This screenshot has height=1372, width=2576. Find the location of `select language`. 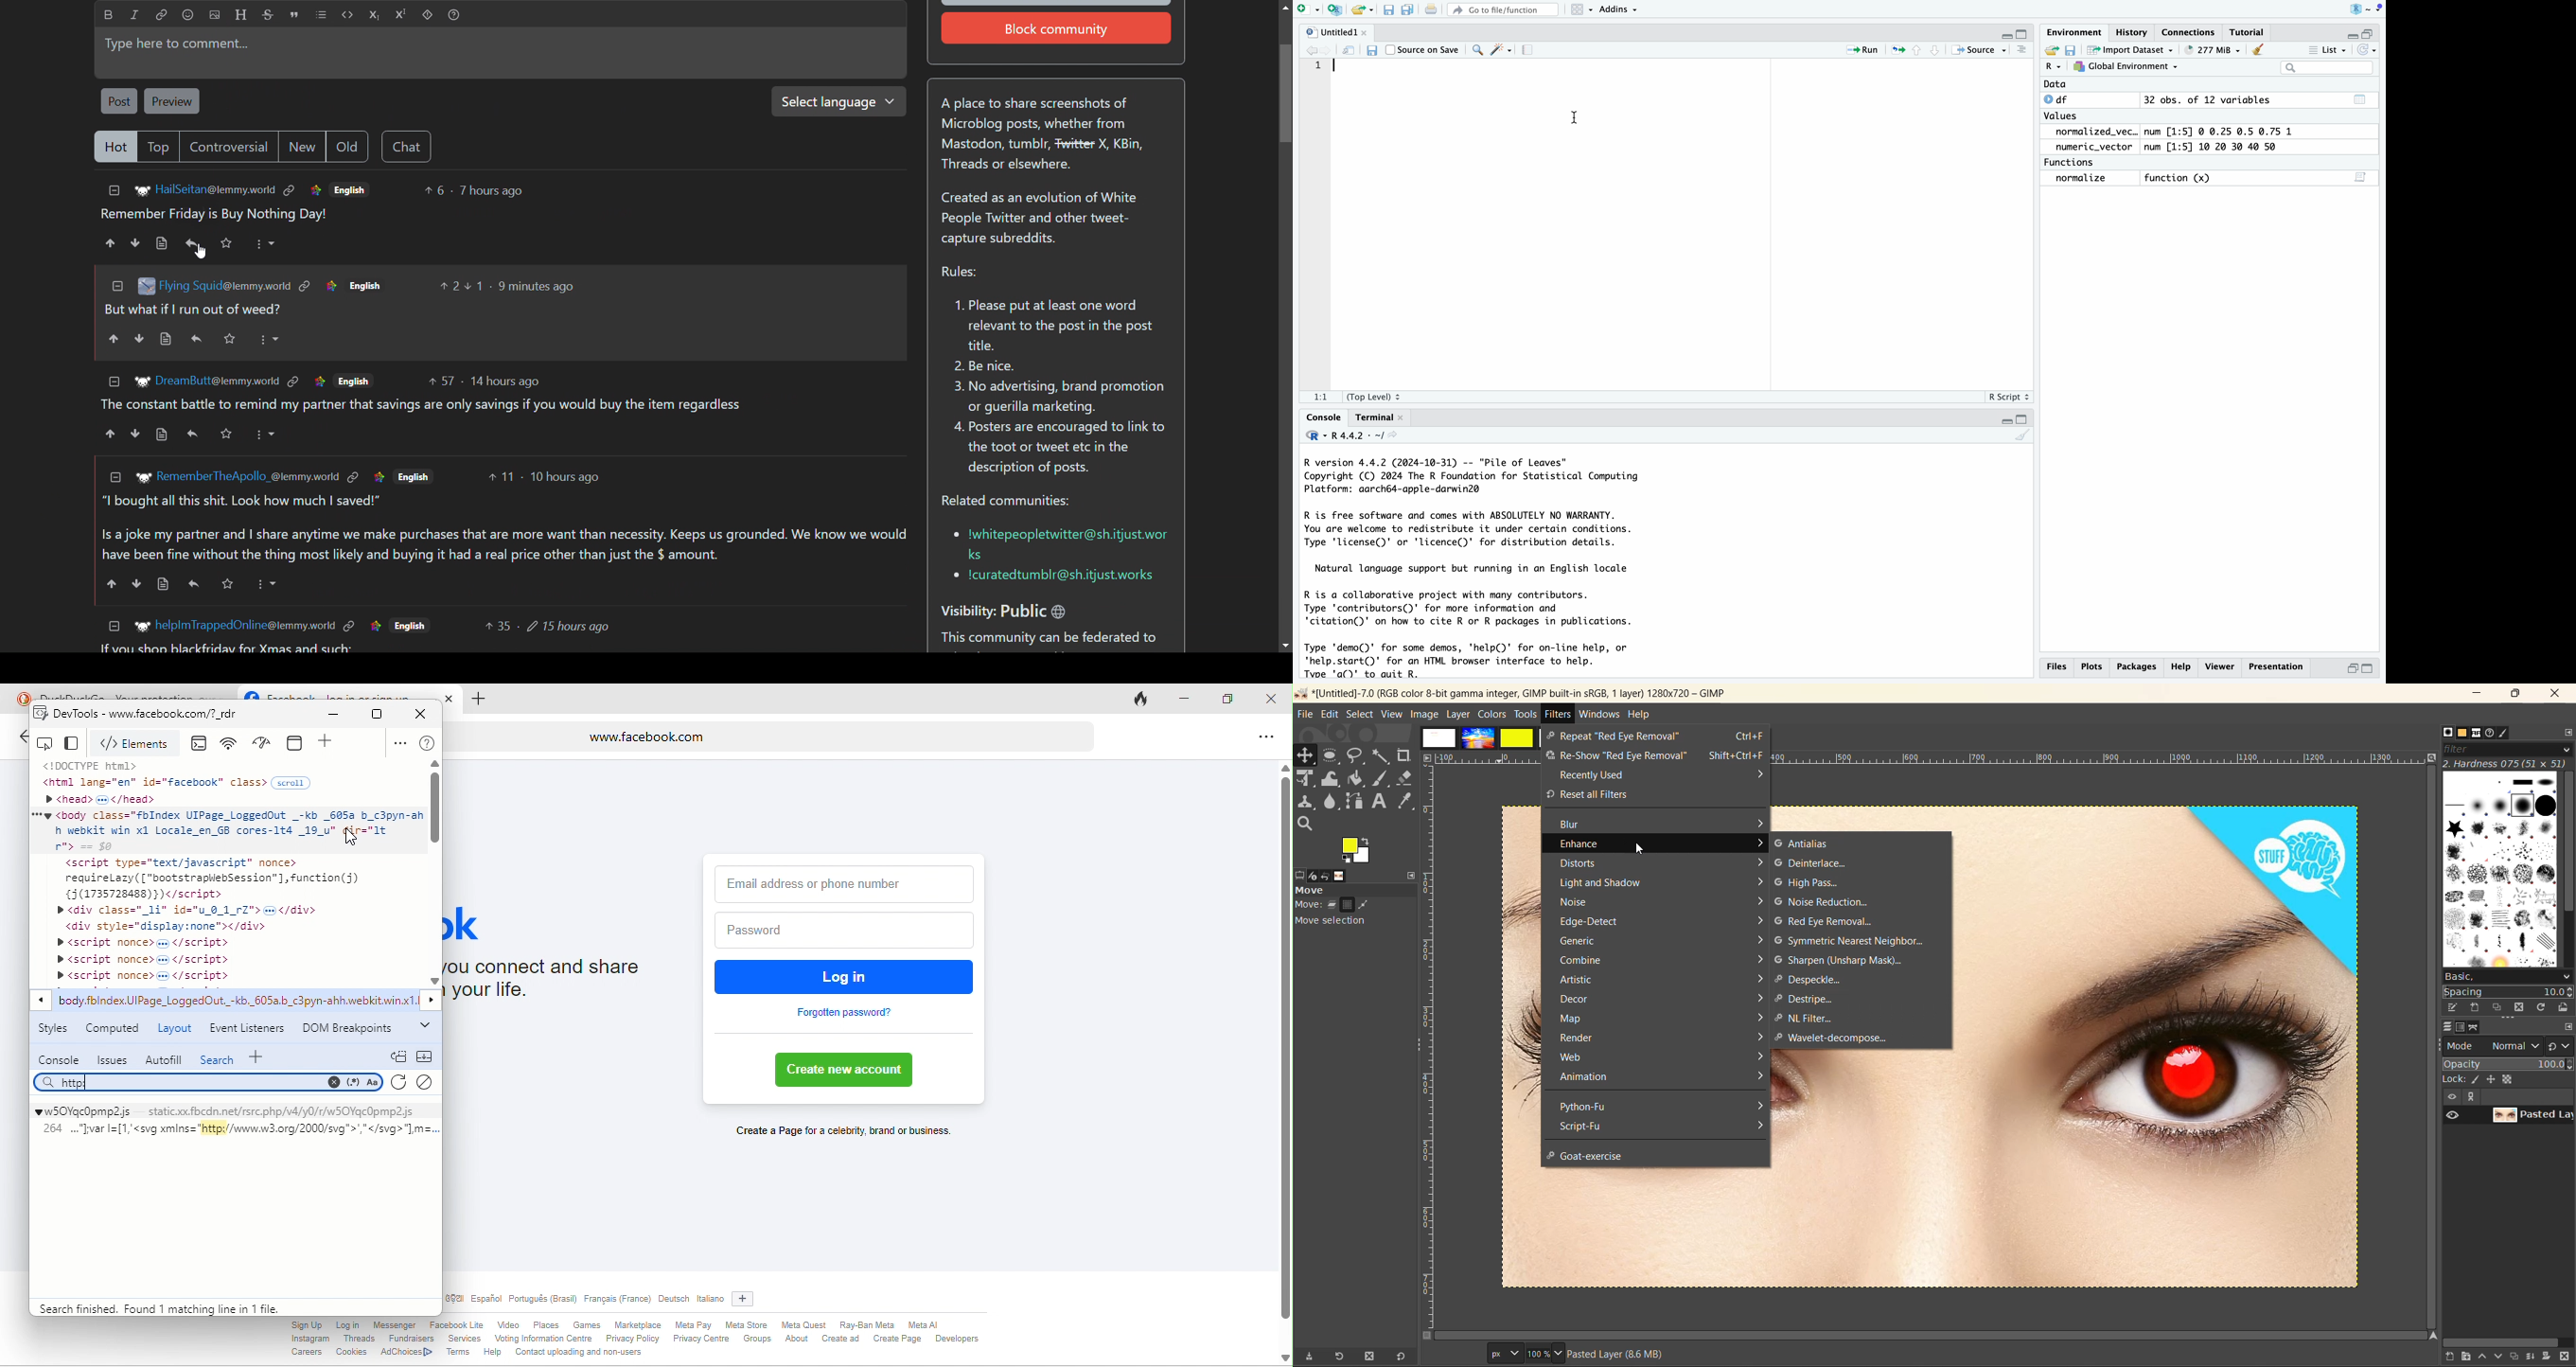

select language is located at coordinates (834, 101).